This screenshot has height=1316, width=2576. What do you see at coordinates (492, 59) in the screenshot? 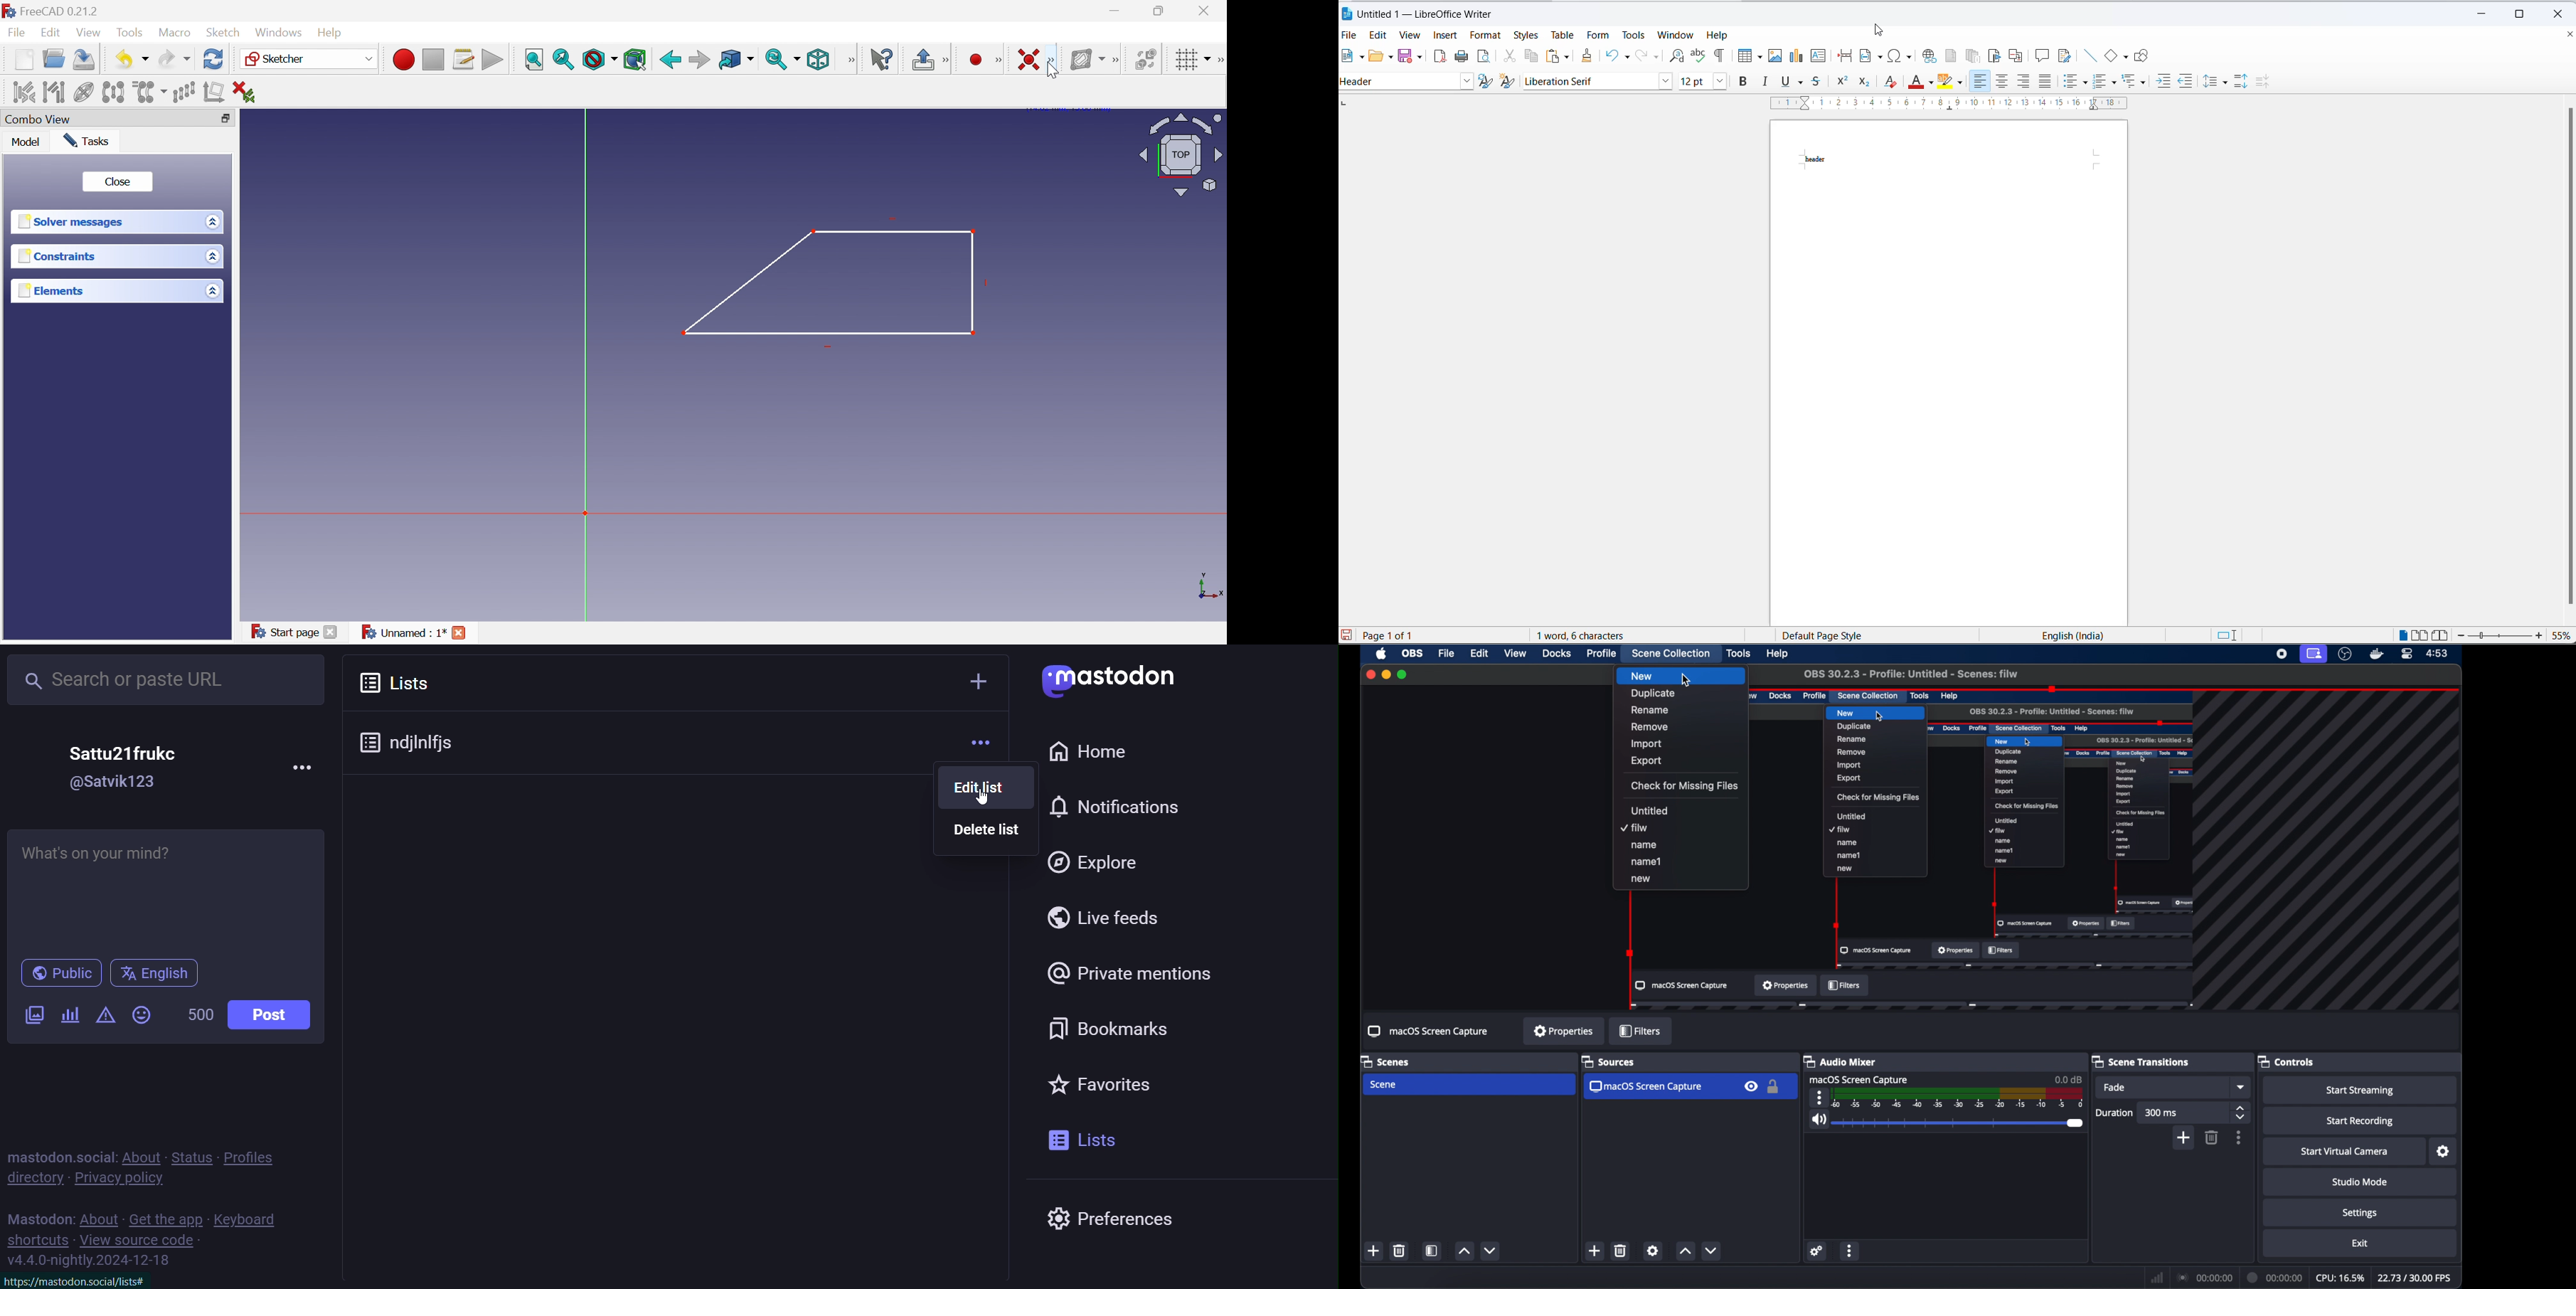
I see `Execute macro` at bounding box center [492, 59].